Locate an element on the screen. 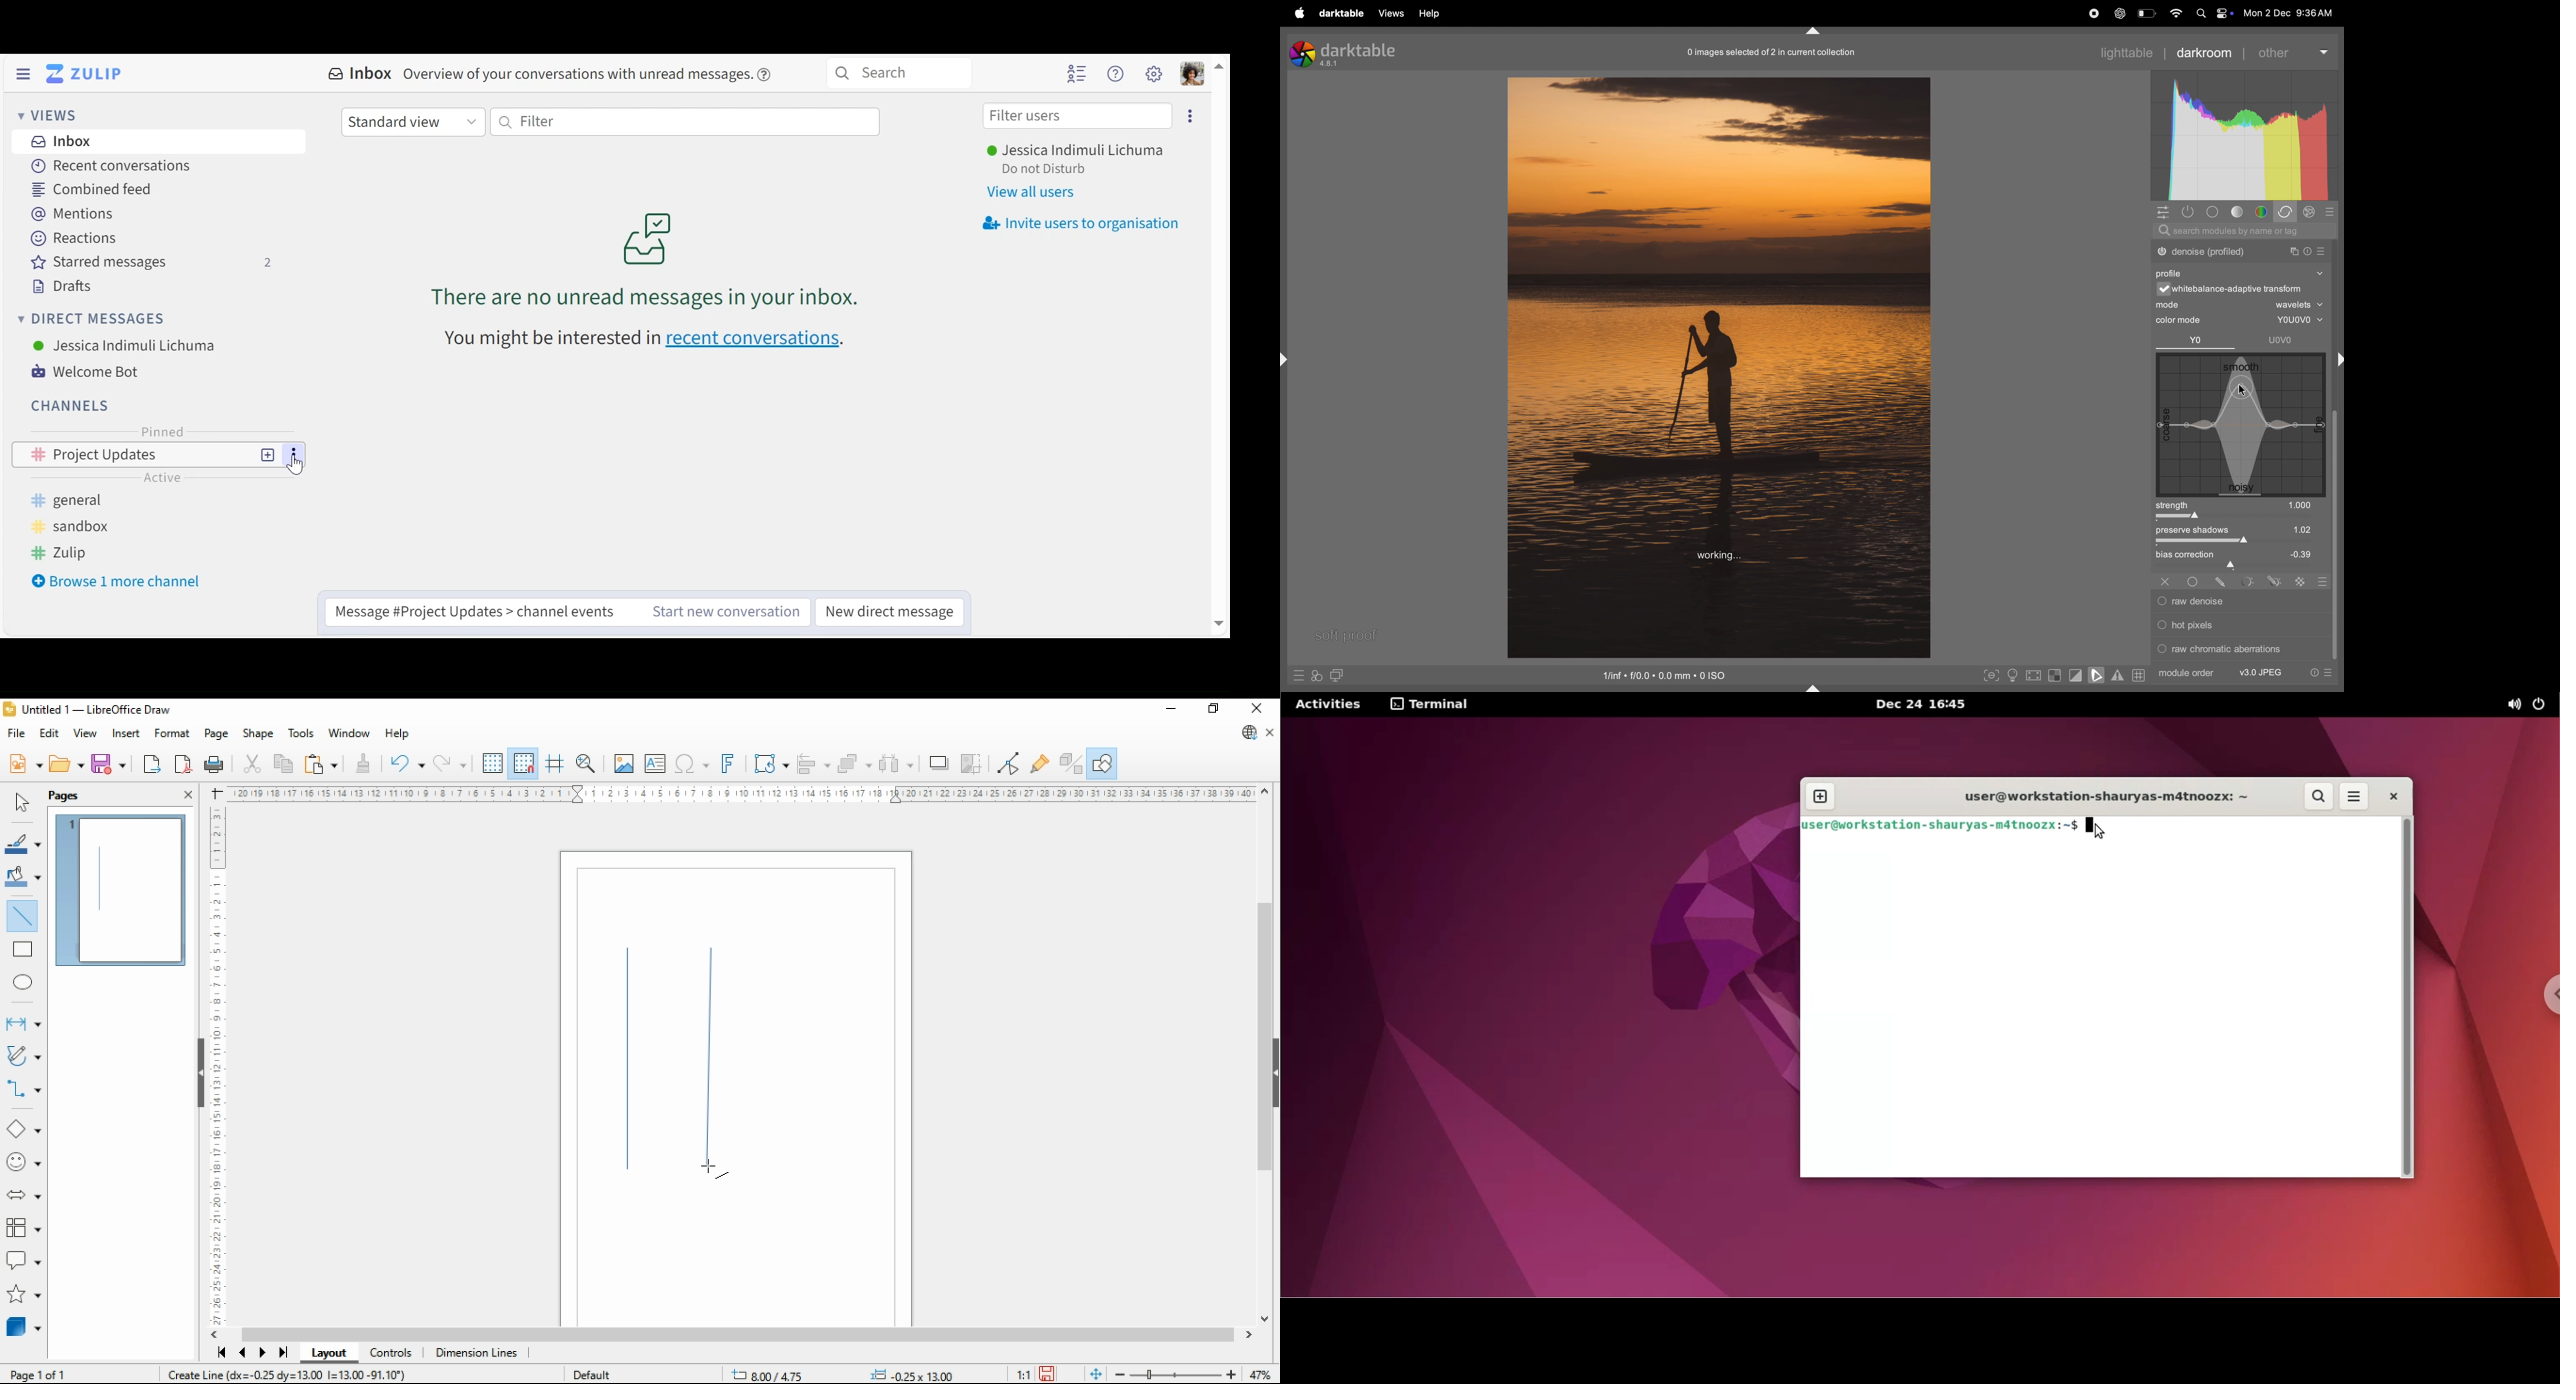 Image resolution: width=2576 pixels, height=1400 pixels. symbol shapes is located at coordinates (25, 1163).